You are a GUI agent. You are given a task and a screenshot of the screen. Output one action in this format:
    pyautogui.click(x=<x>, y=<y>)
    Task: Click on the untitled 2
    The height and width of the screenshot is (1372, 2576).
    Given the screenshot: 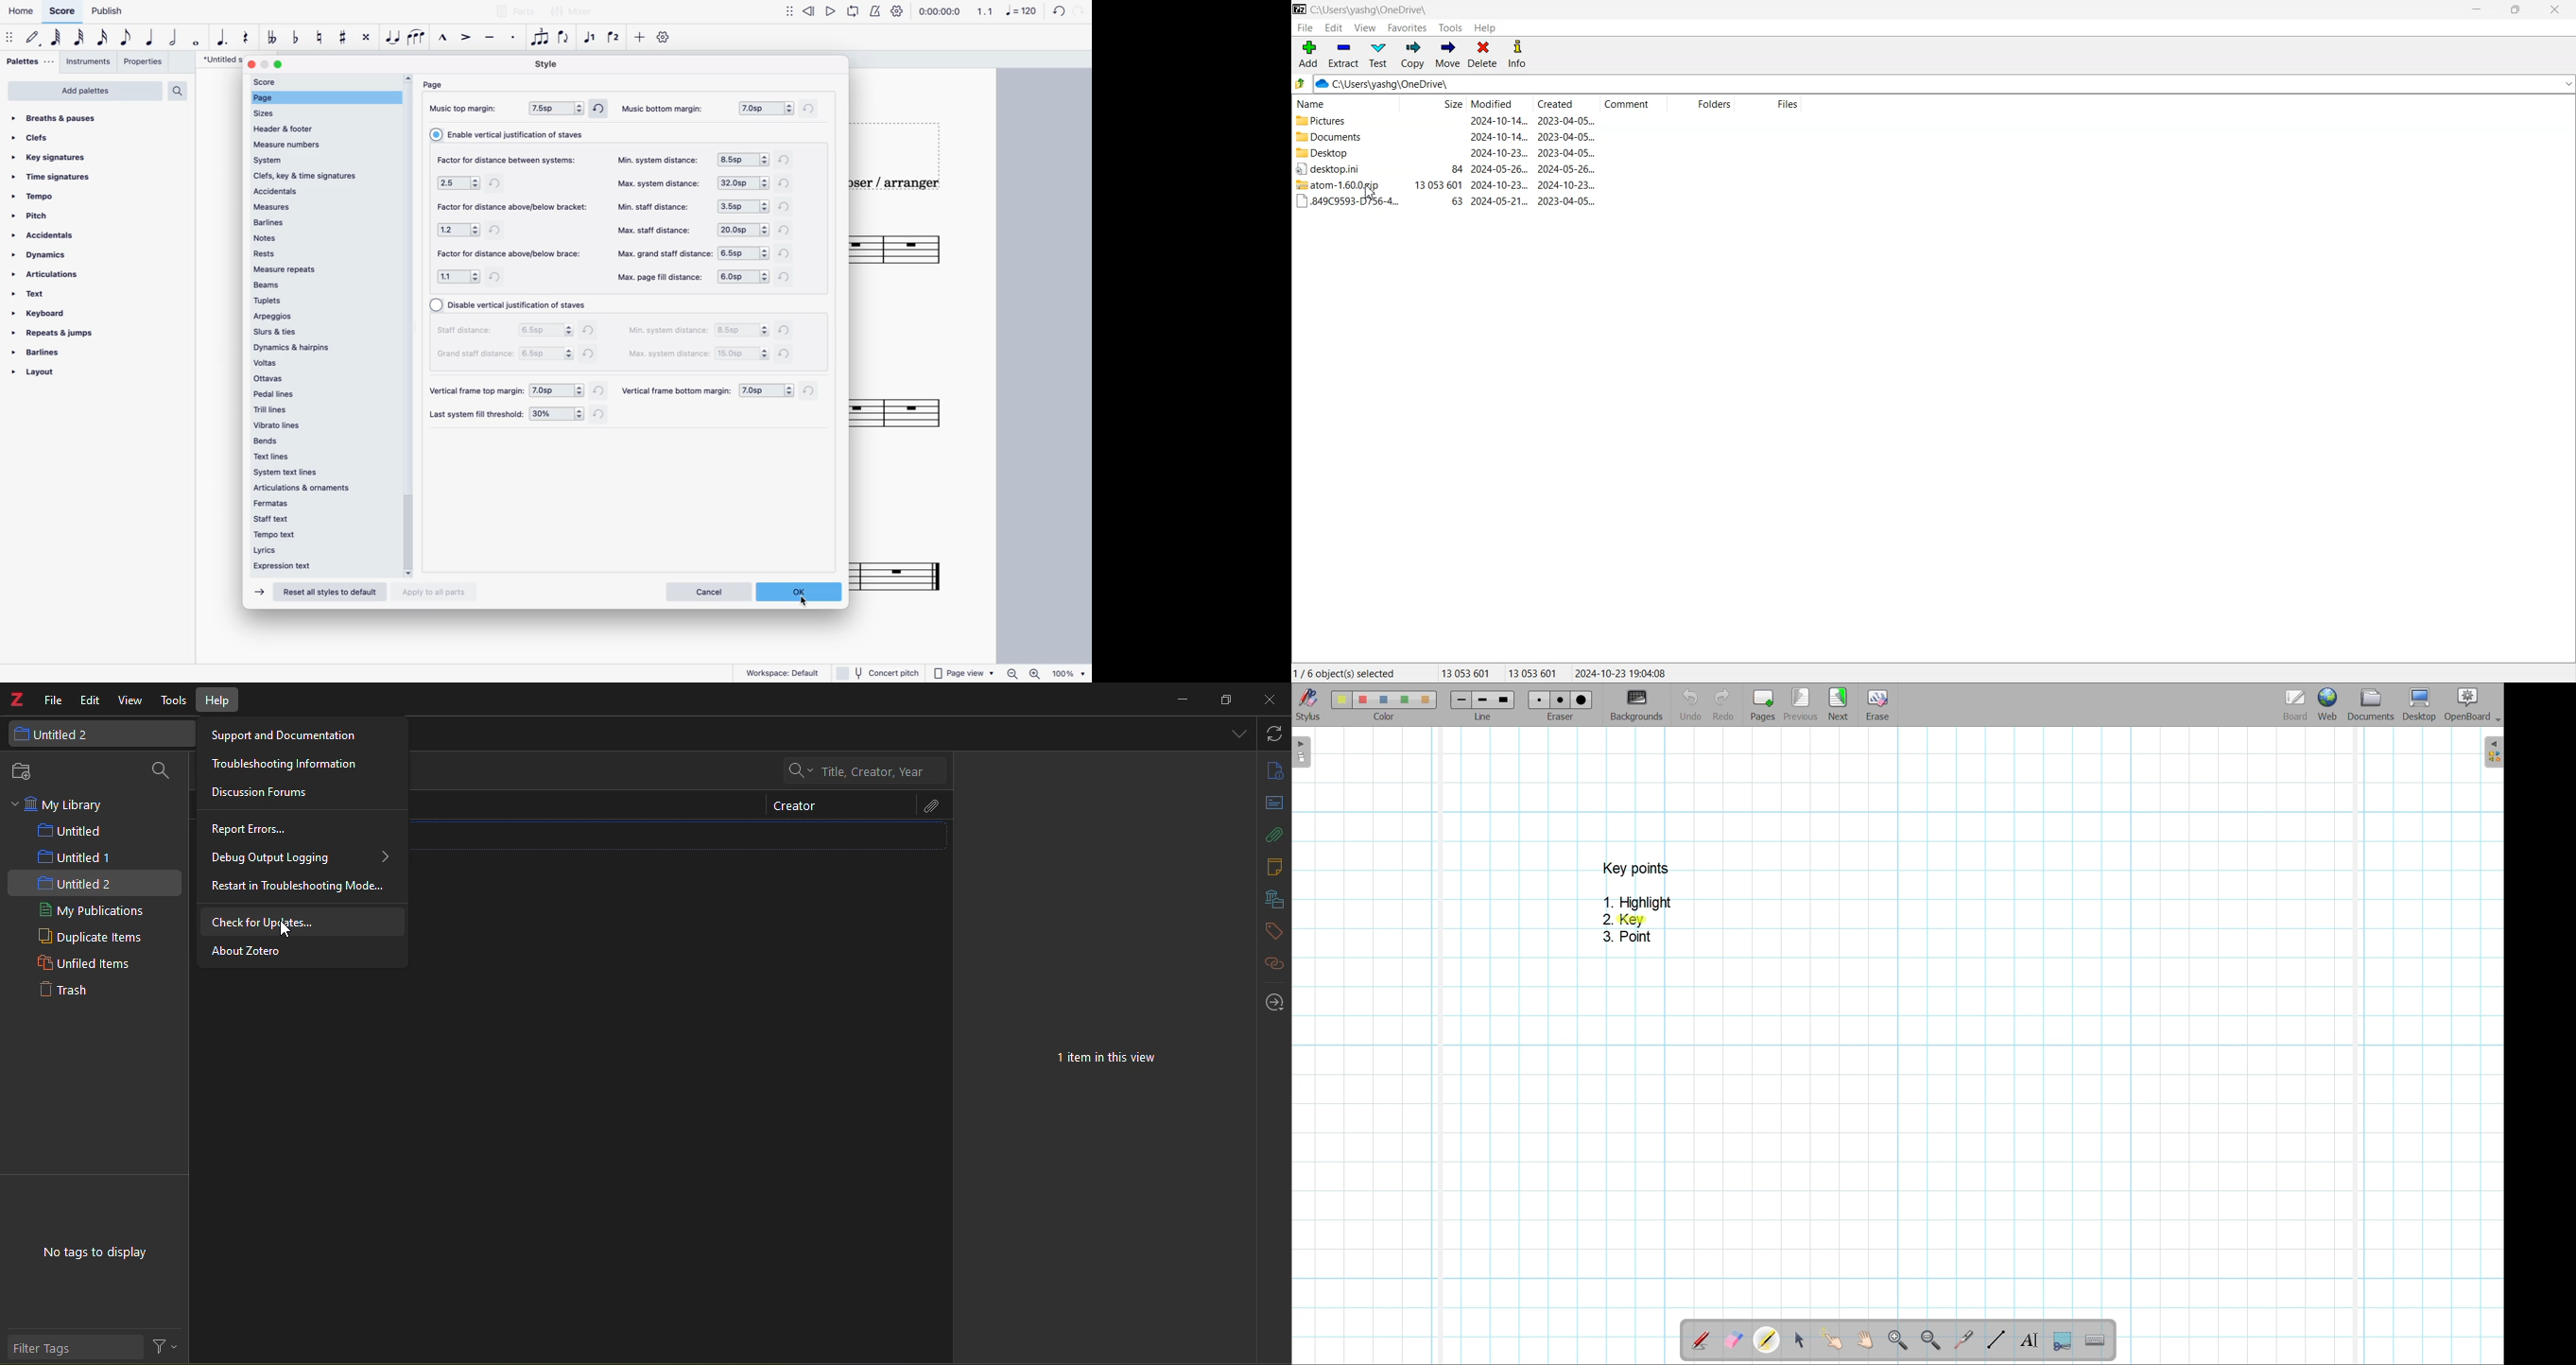 What is the action you would take?
    pyautogui.click(x=76, y=884)
    